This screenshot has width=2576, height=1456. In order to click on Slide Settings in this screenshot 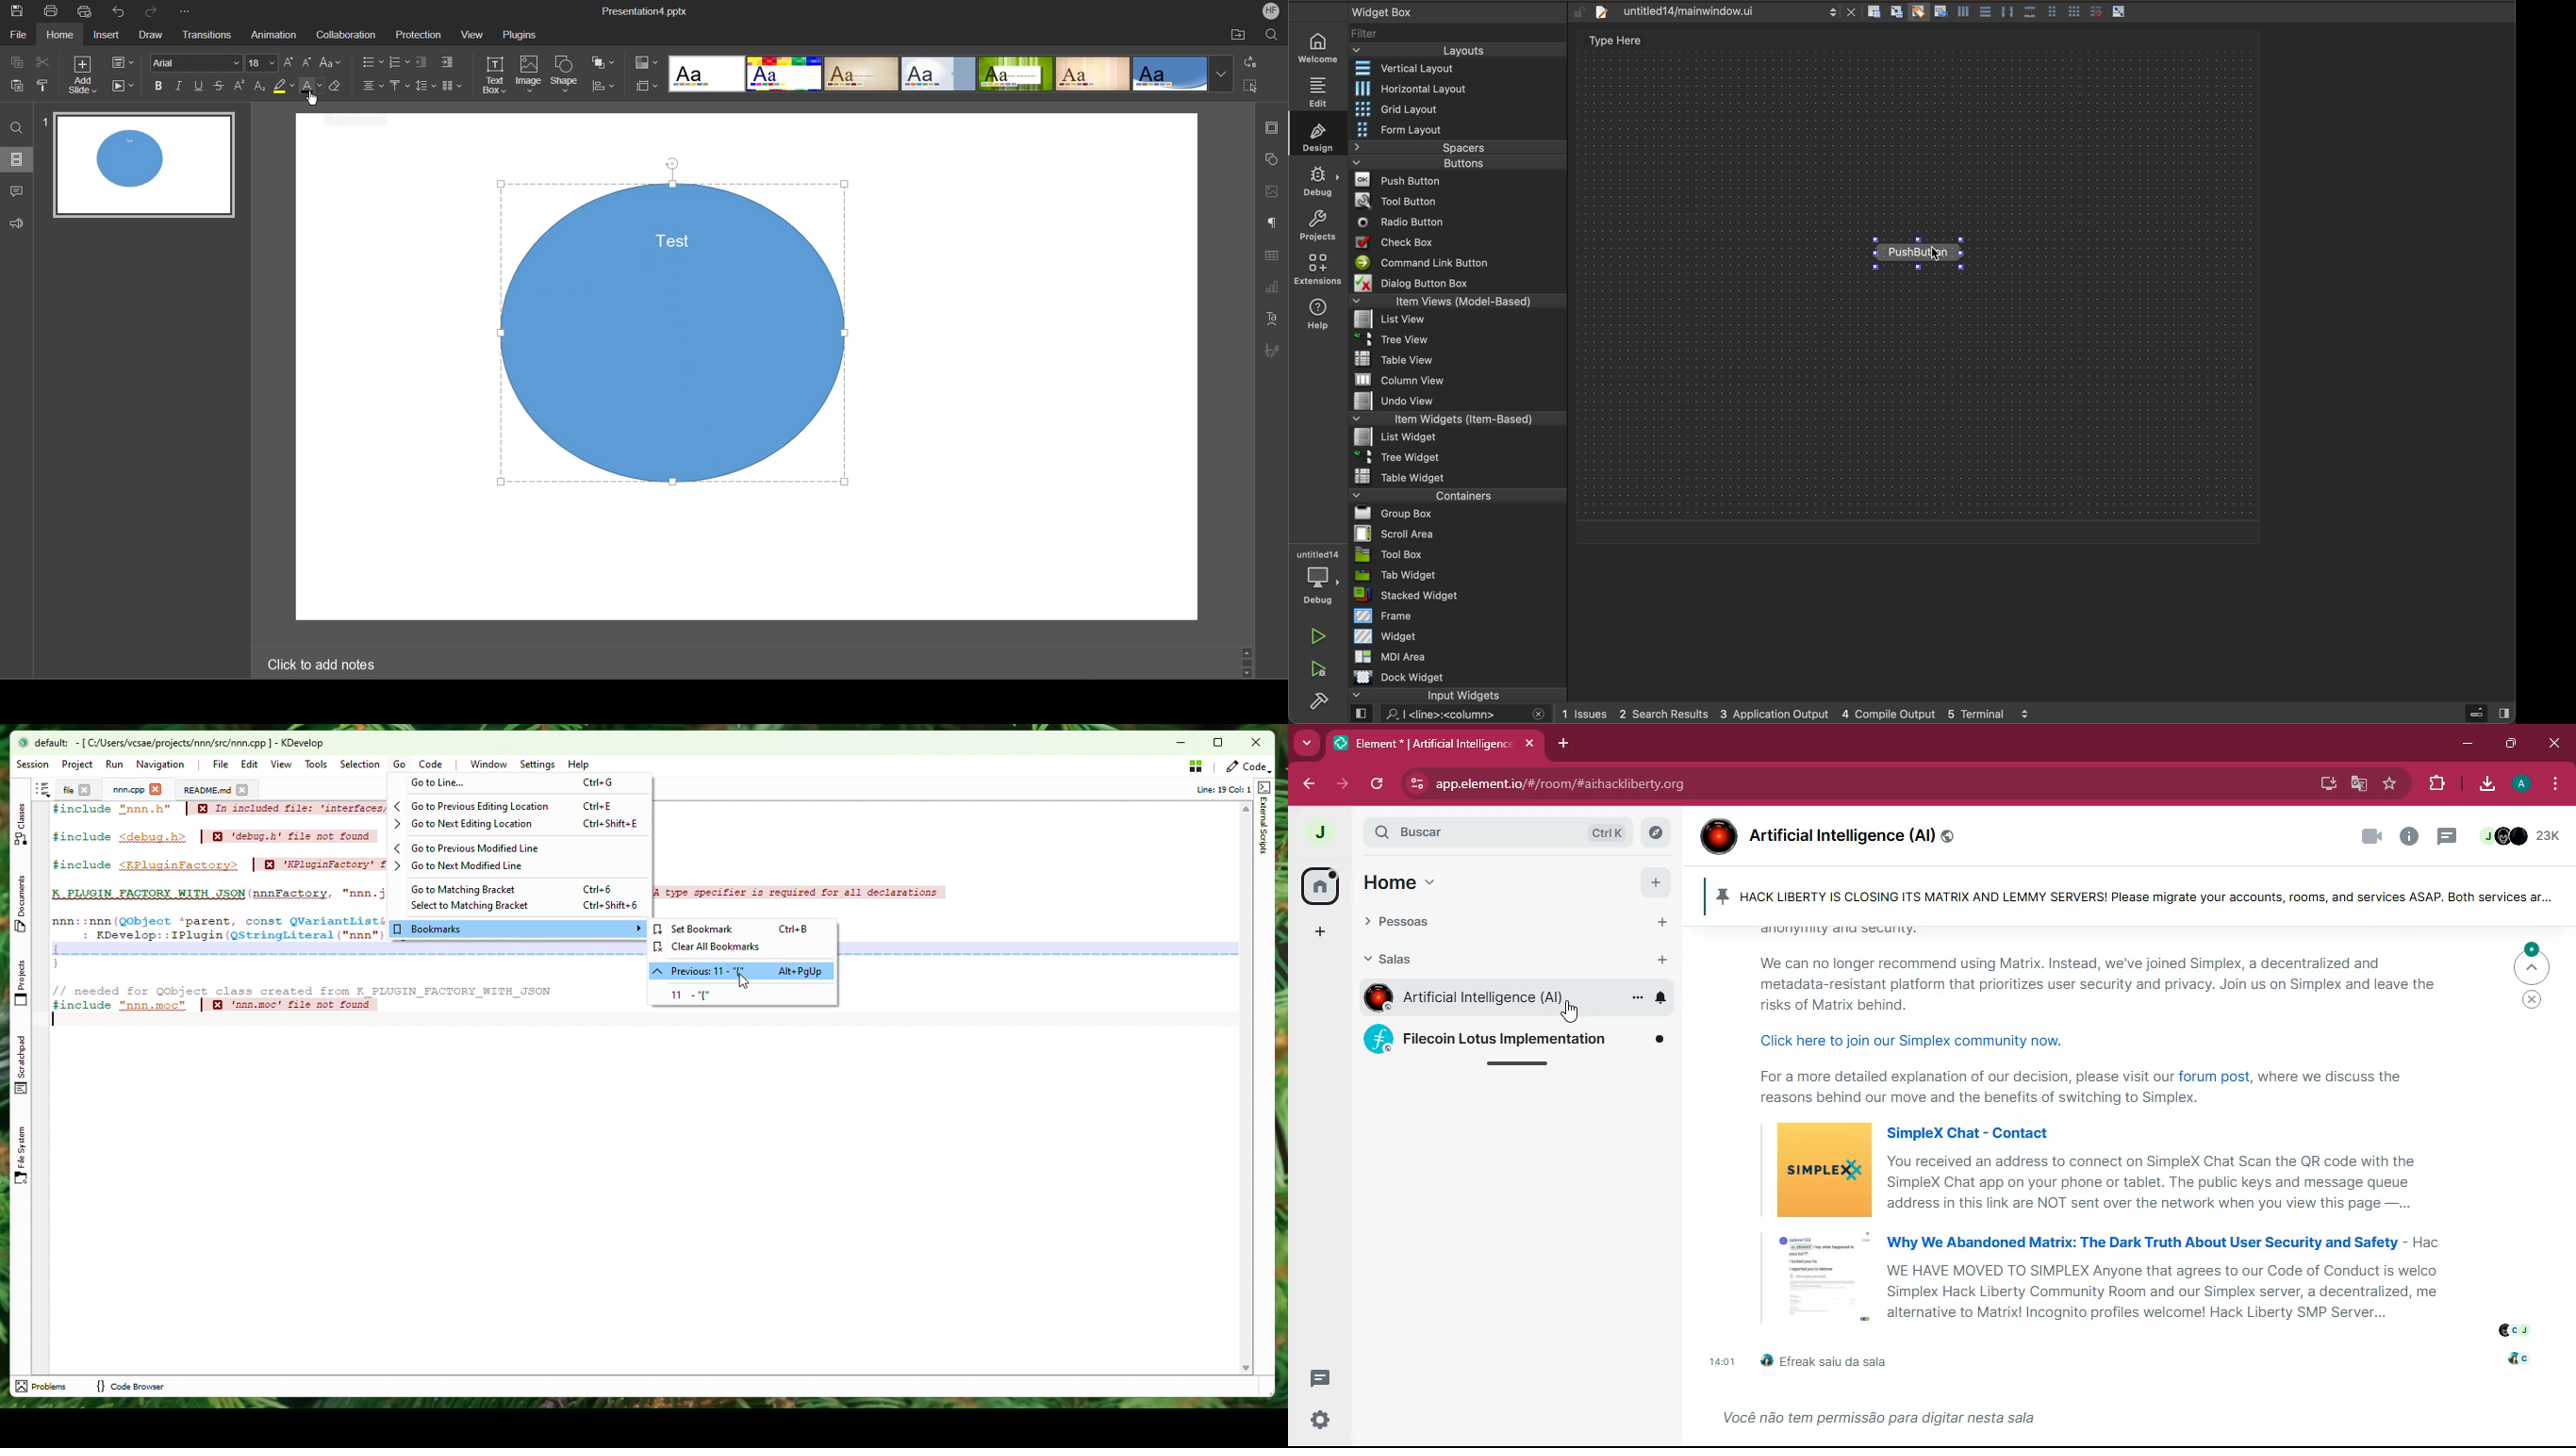, I will do `click(120, 60)`.